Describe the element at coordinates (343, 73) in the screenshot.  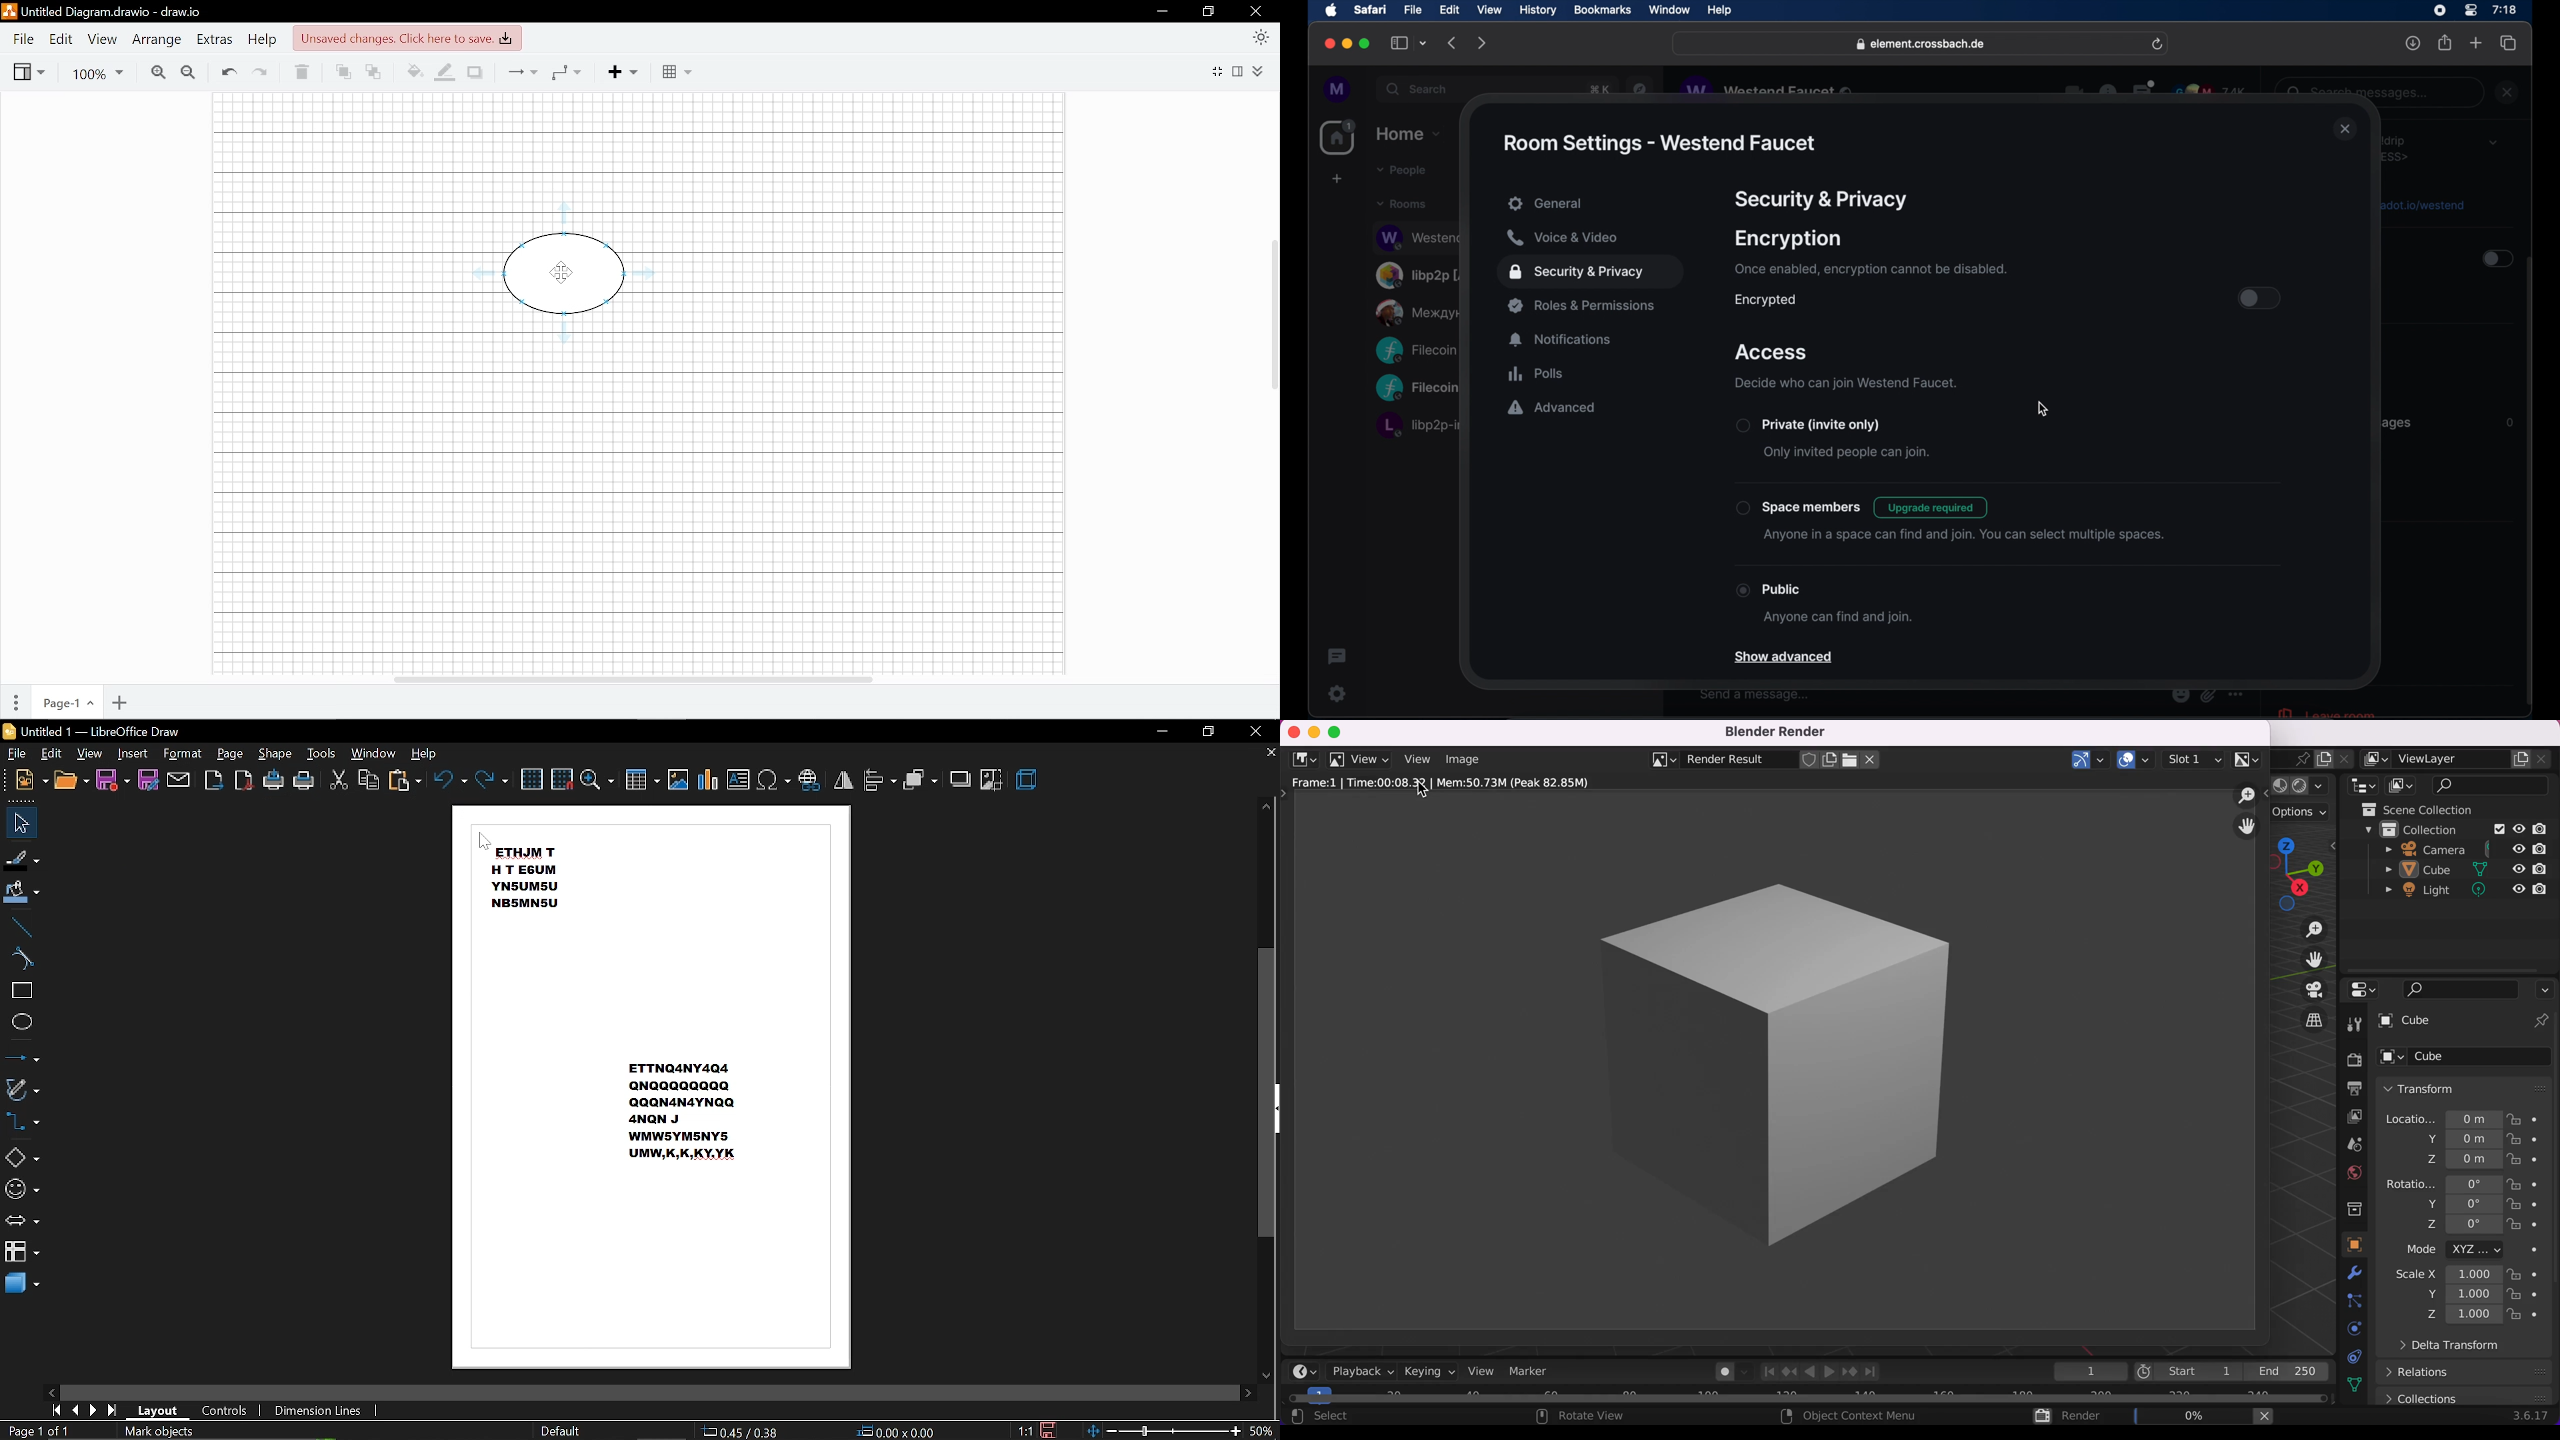
I see `To front` at that location.